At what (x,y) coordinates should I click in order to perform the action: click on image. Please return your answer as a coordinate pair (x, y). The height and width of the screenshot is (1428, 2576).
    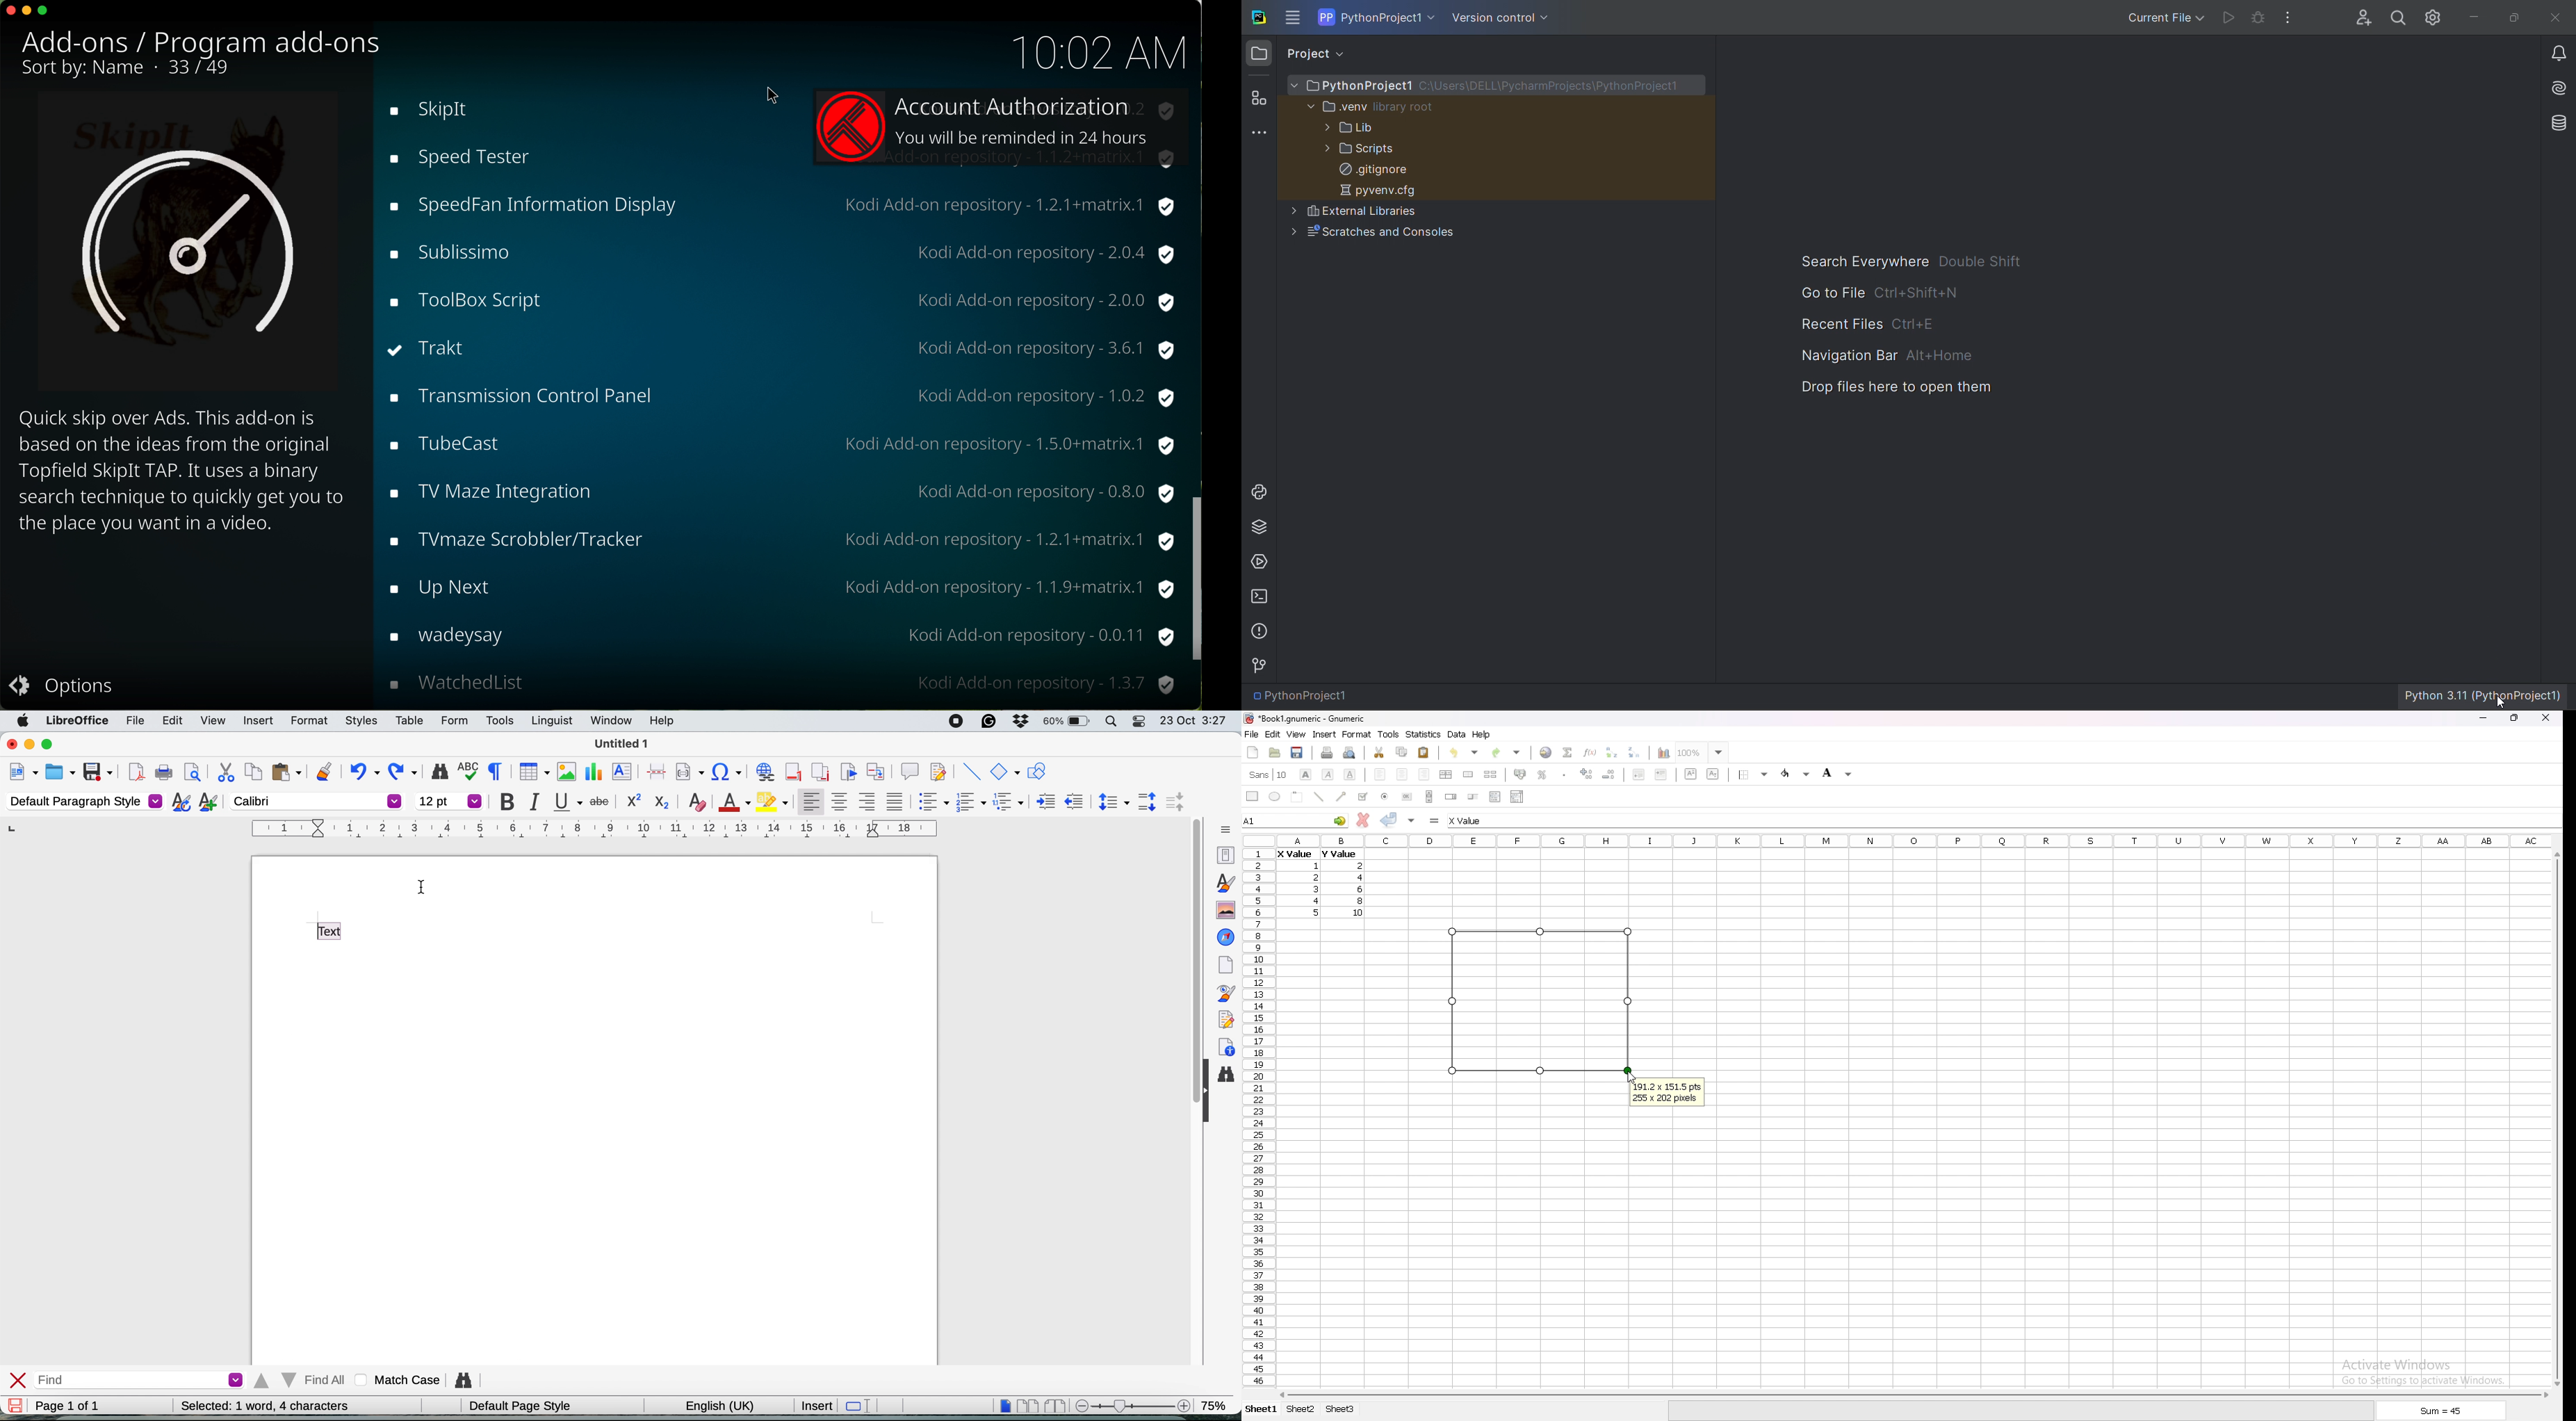
    Looking at the image, I should click on (198, 246).